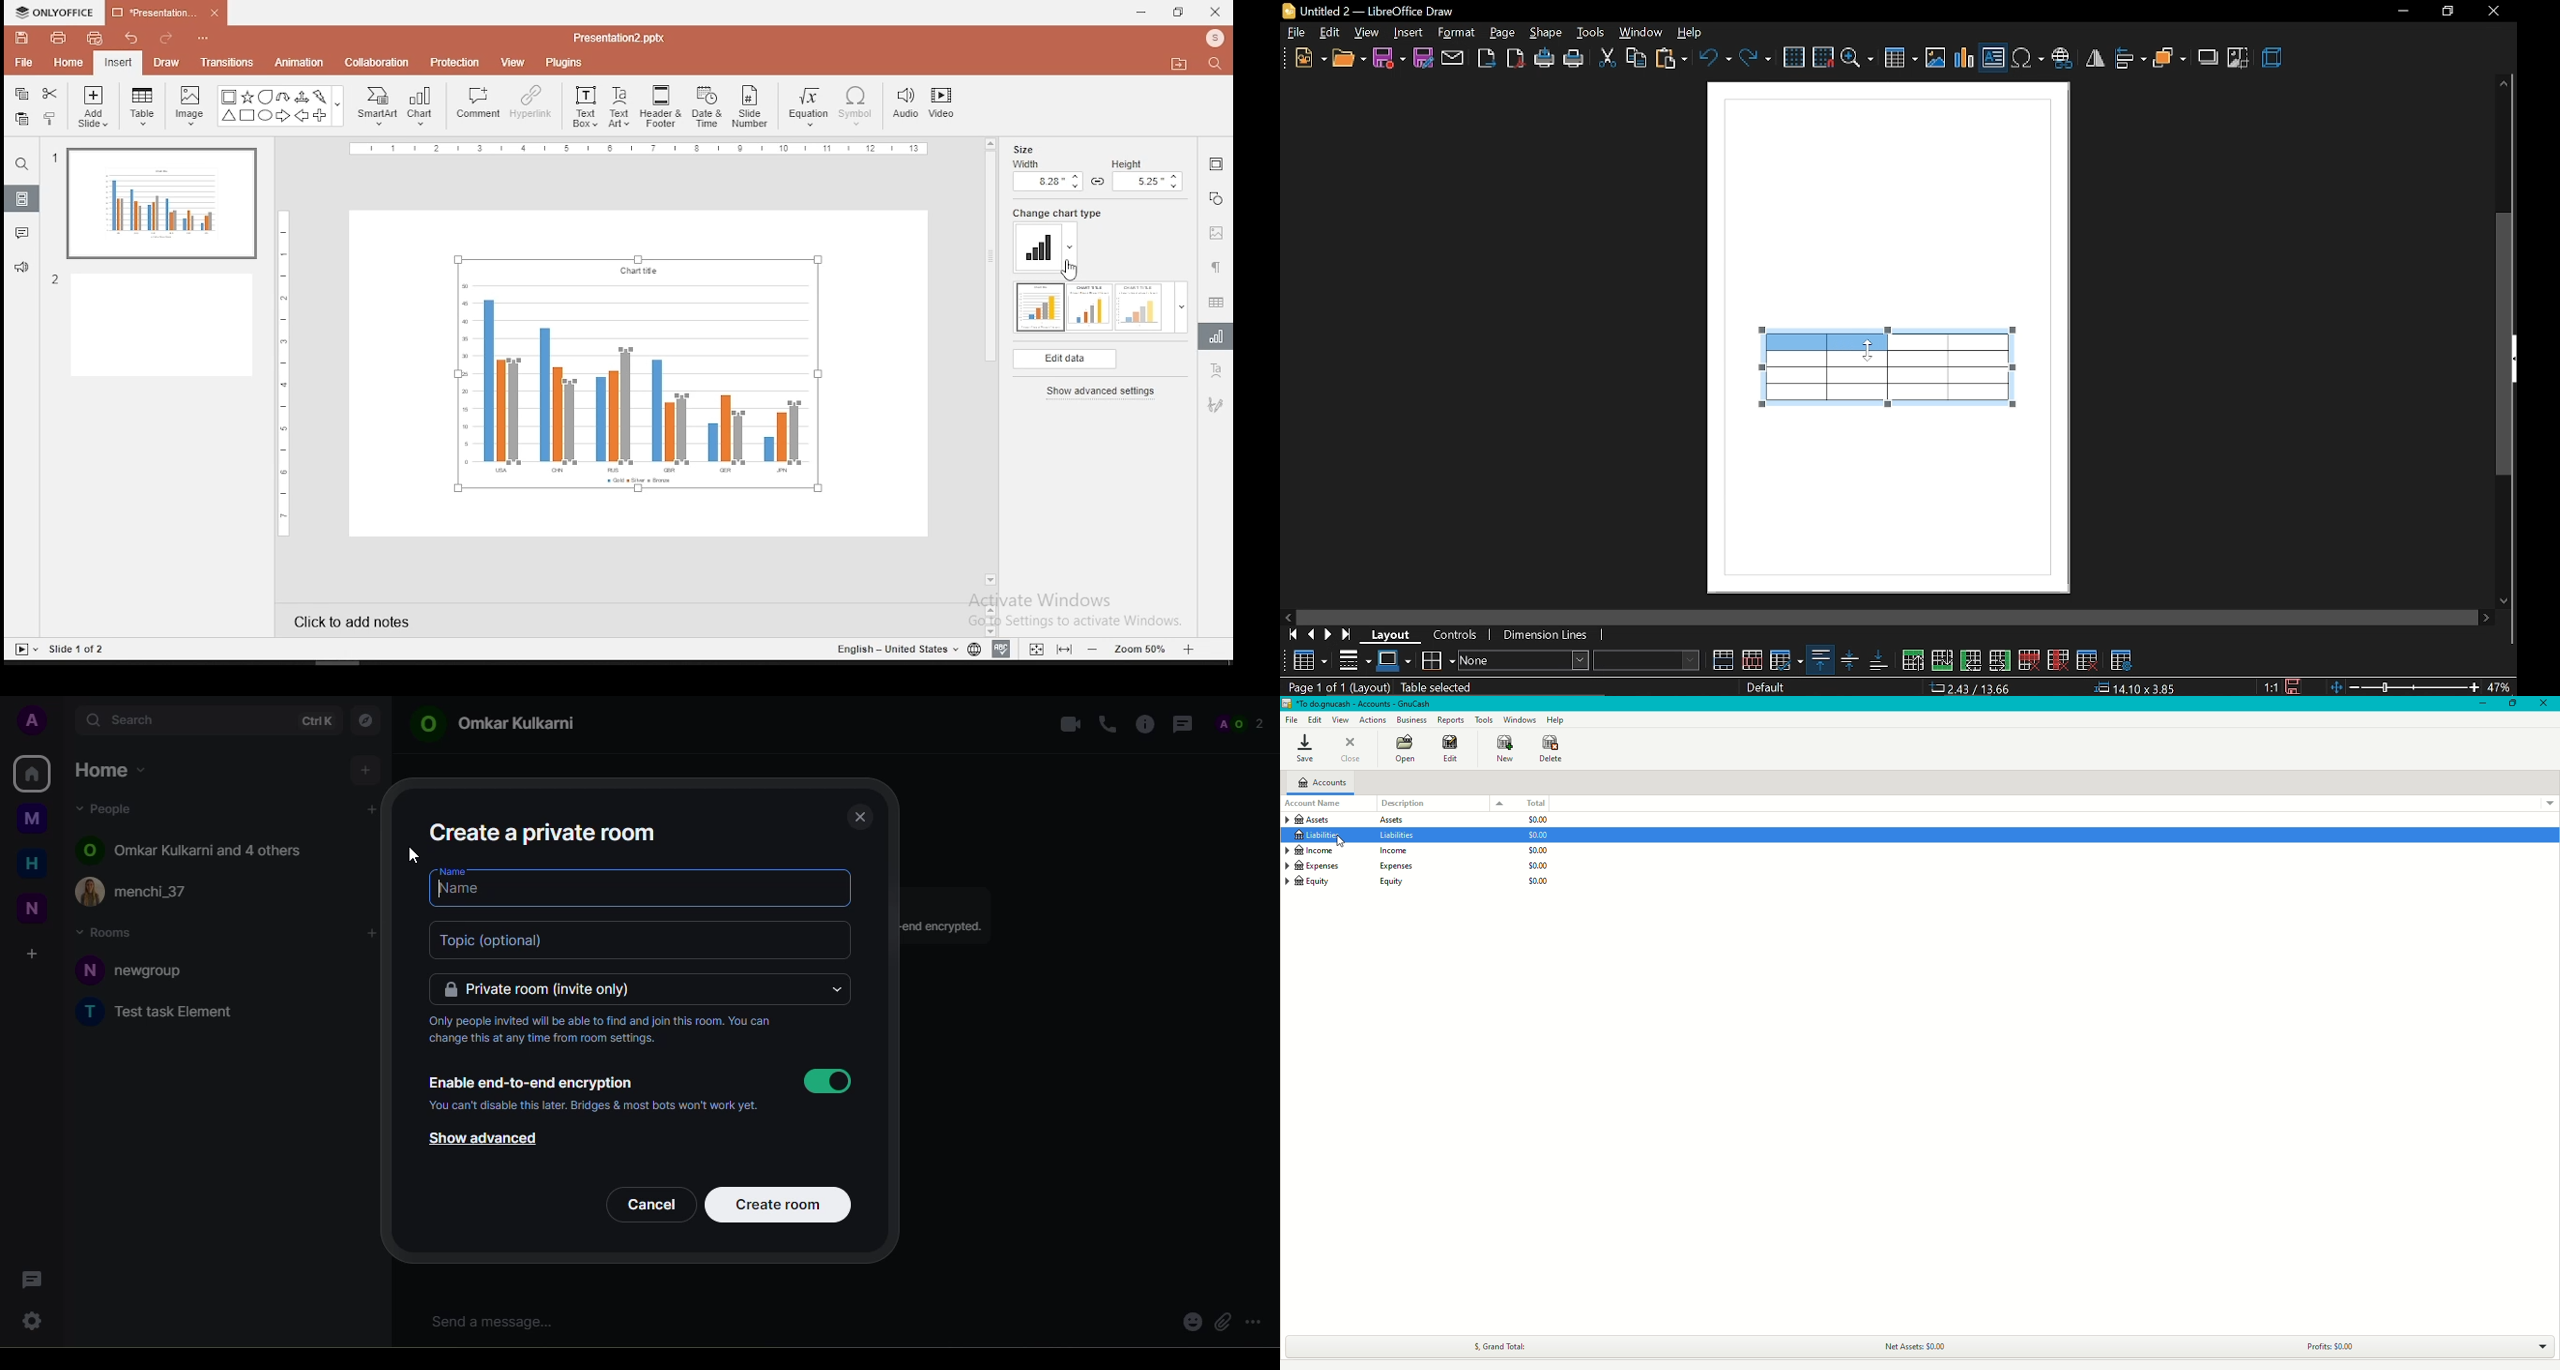 This screenshot has height=1372, width=2576. Describe the element at coordinates (22, 163) in the screenshot. I see `find` at that location.